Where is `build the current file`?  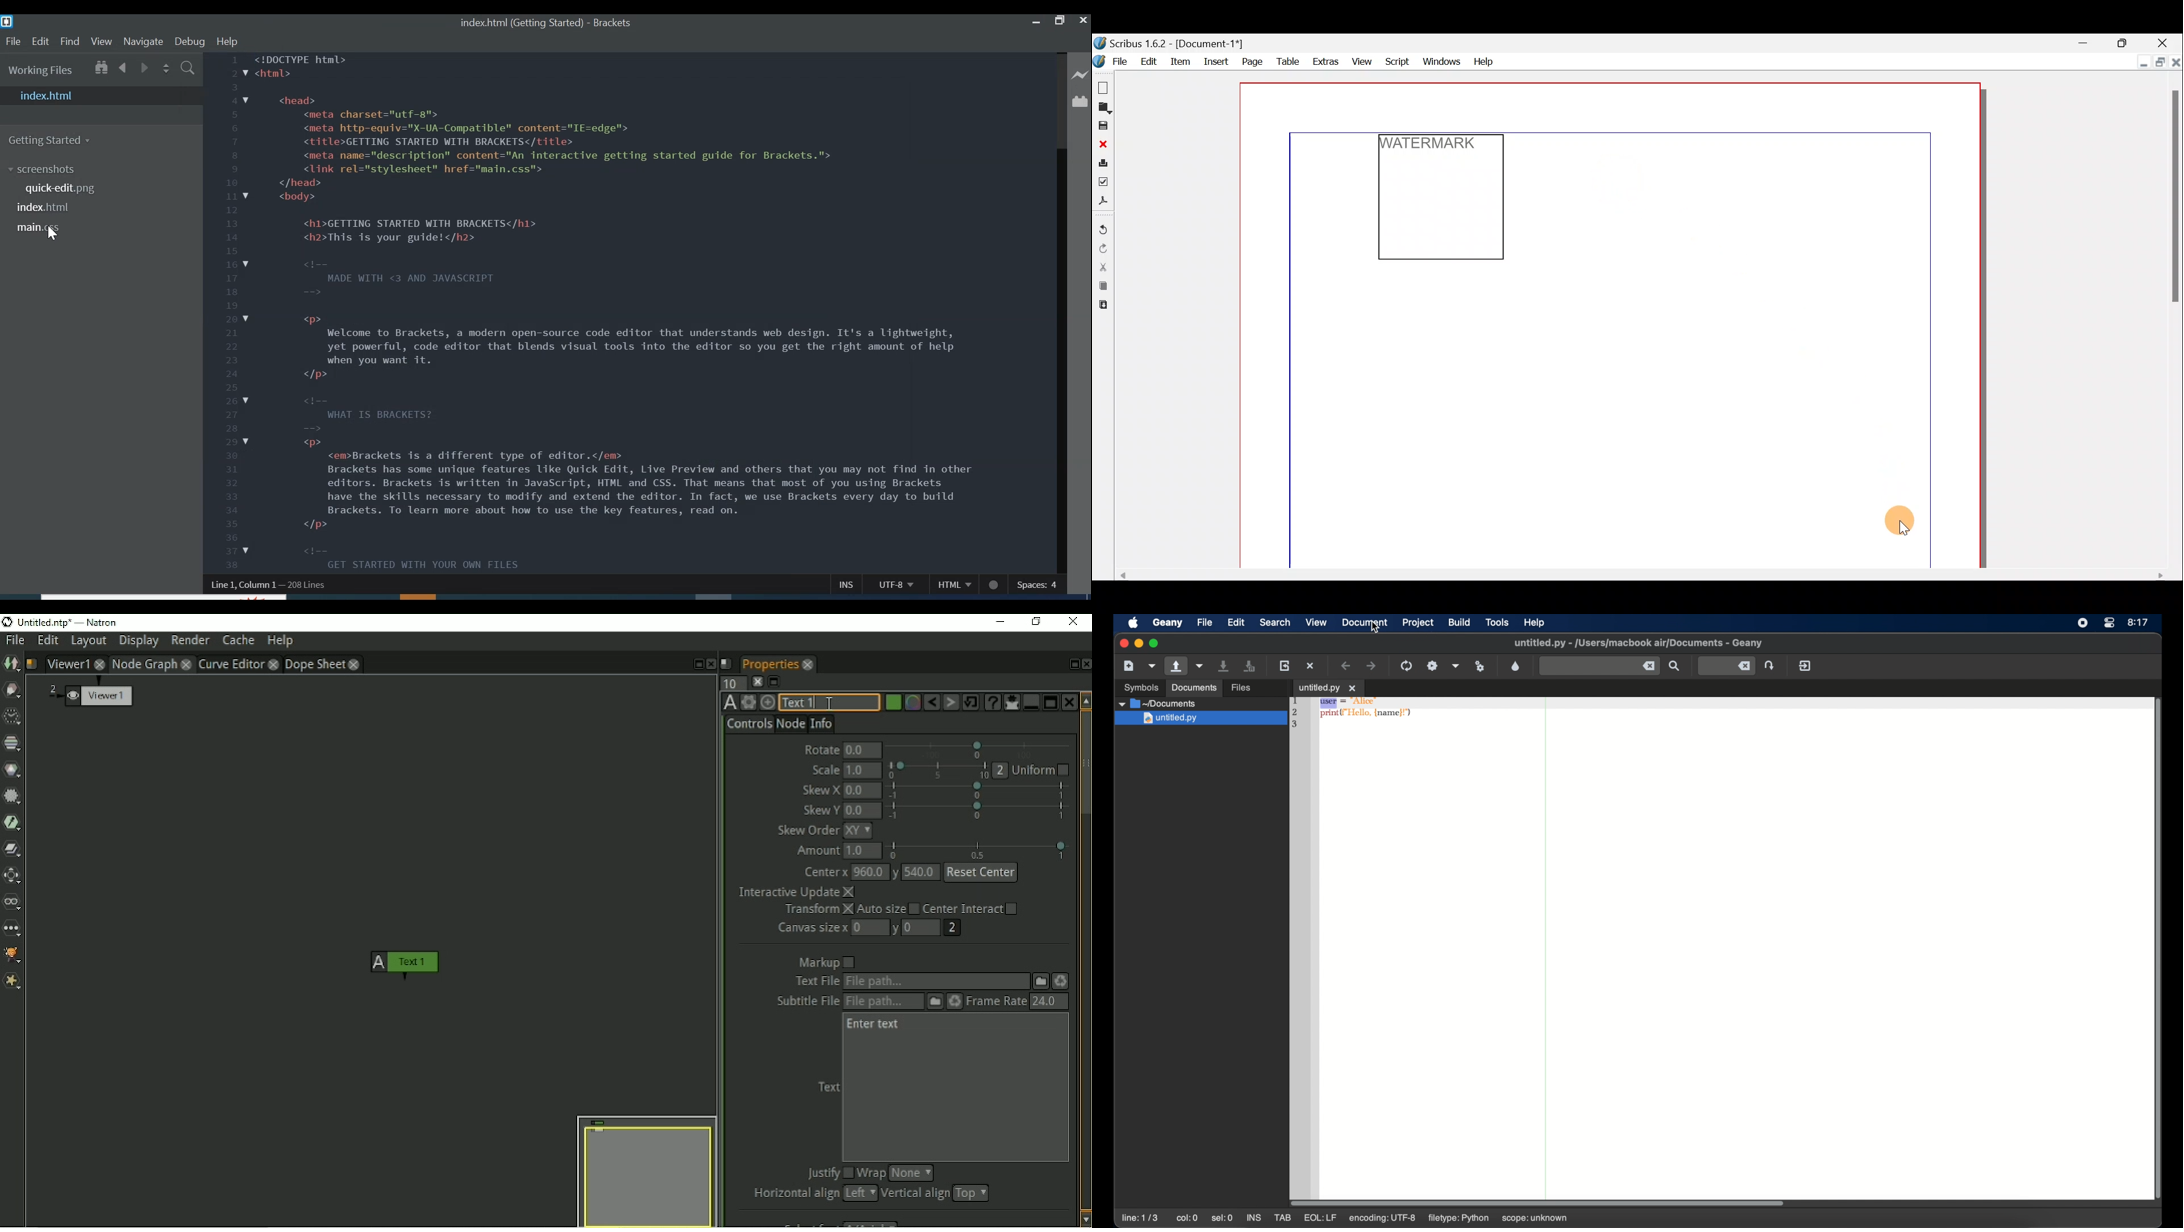 build the current file is located at coordinates (1433, 666).